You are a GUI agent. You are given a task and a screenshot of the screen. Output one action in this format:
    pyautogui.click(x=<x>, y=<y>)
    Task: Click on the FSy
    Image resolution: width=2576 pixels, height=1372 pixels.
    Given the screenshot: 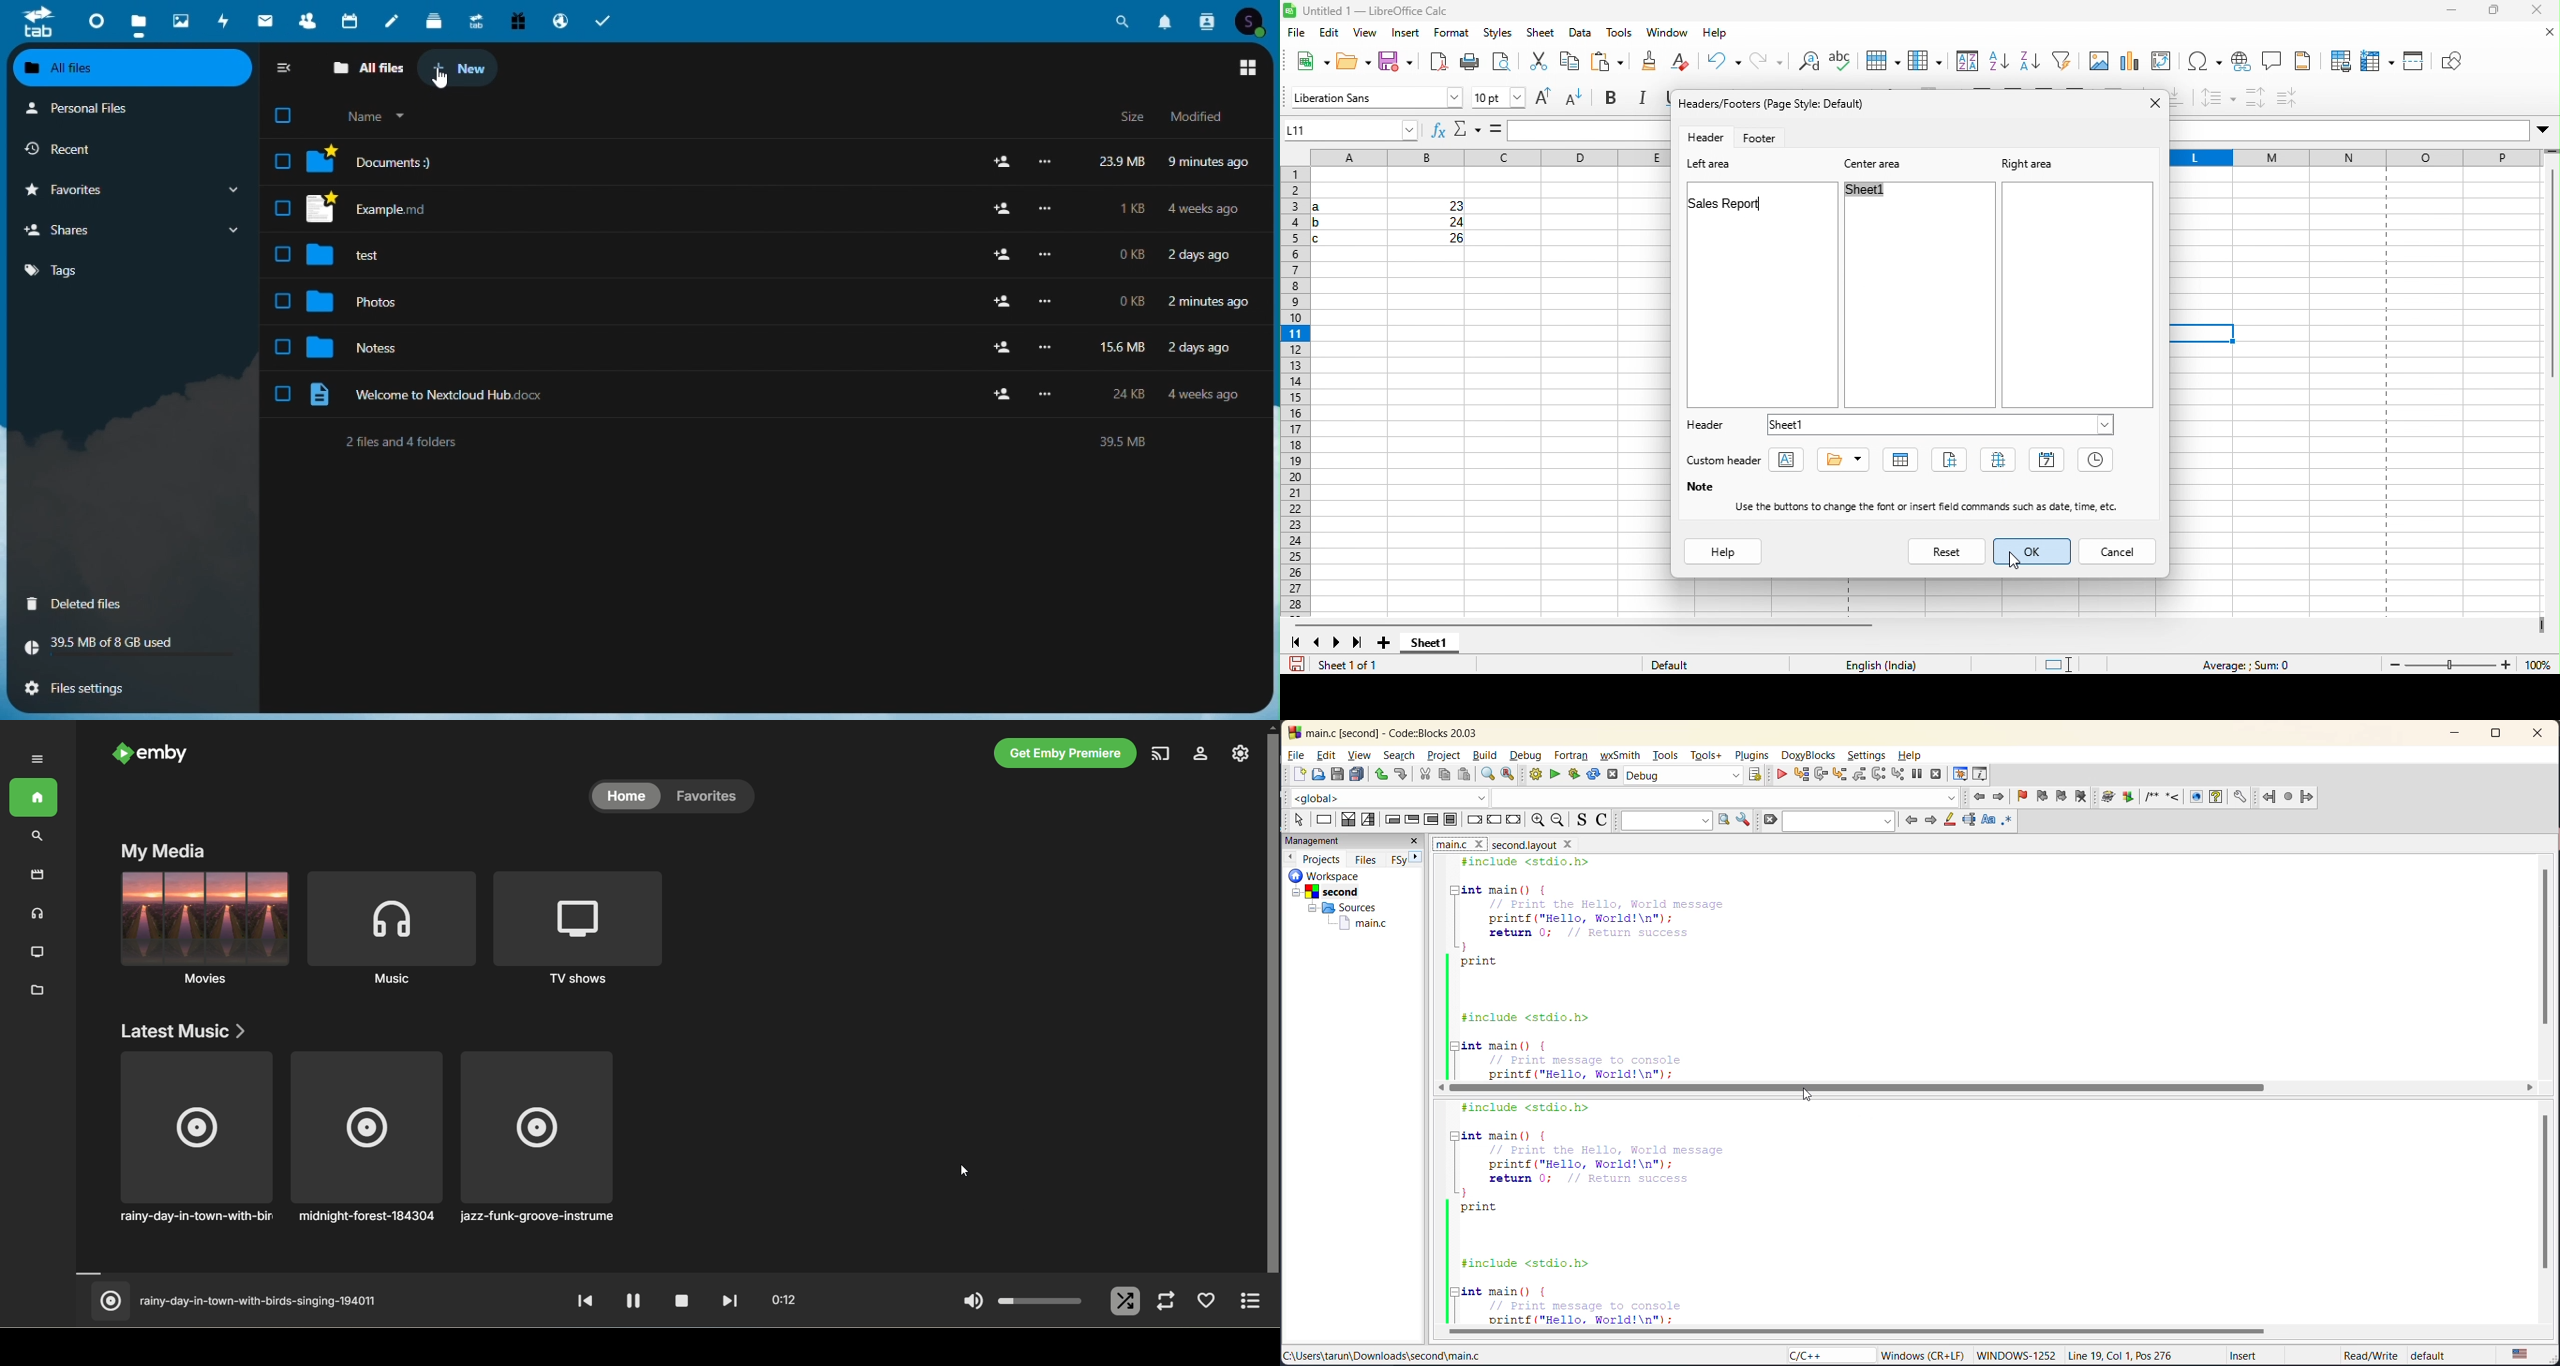 What is the action you would take?
    pyautogui.click(x=1396, y=860)
    